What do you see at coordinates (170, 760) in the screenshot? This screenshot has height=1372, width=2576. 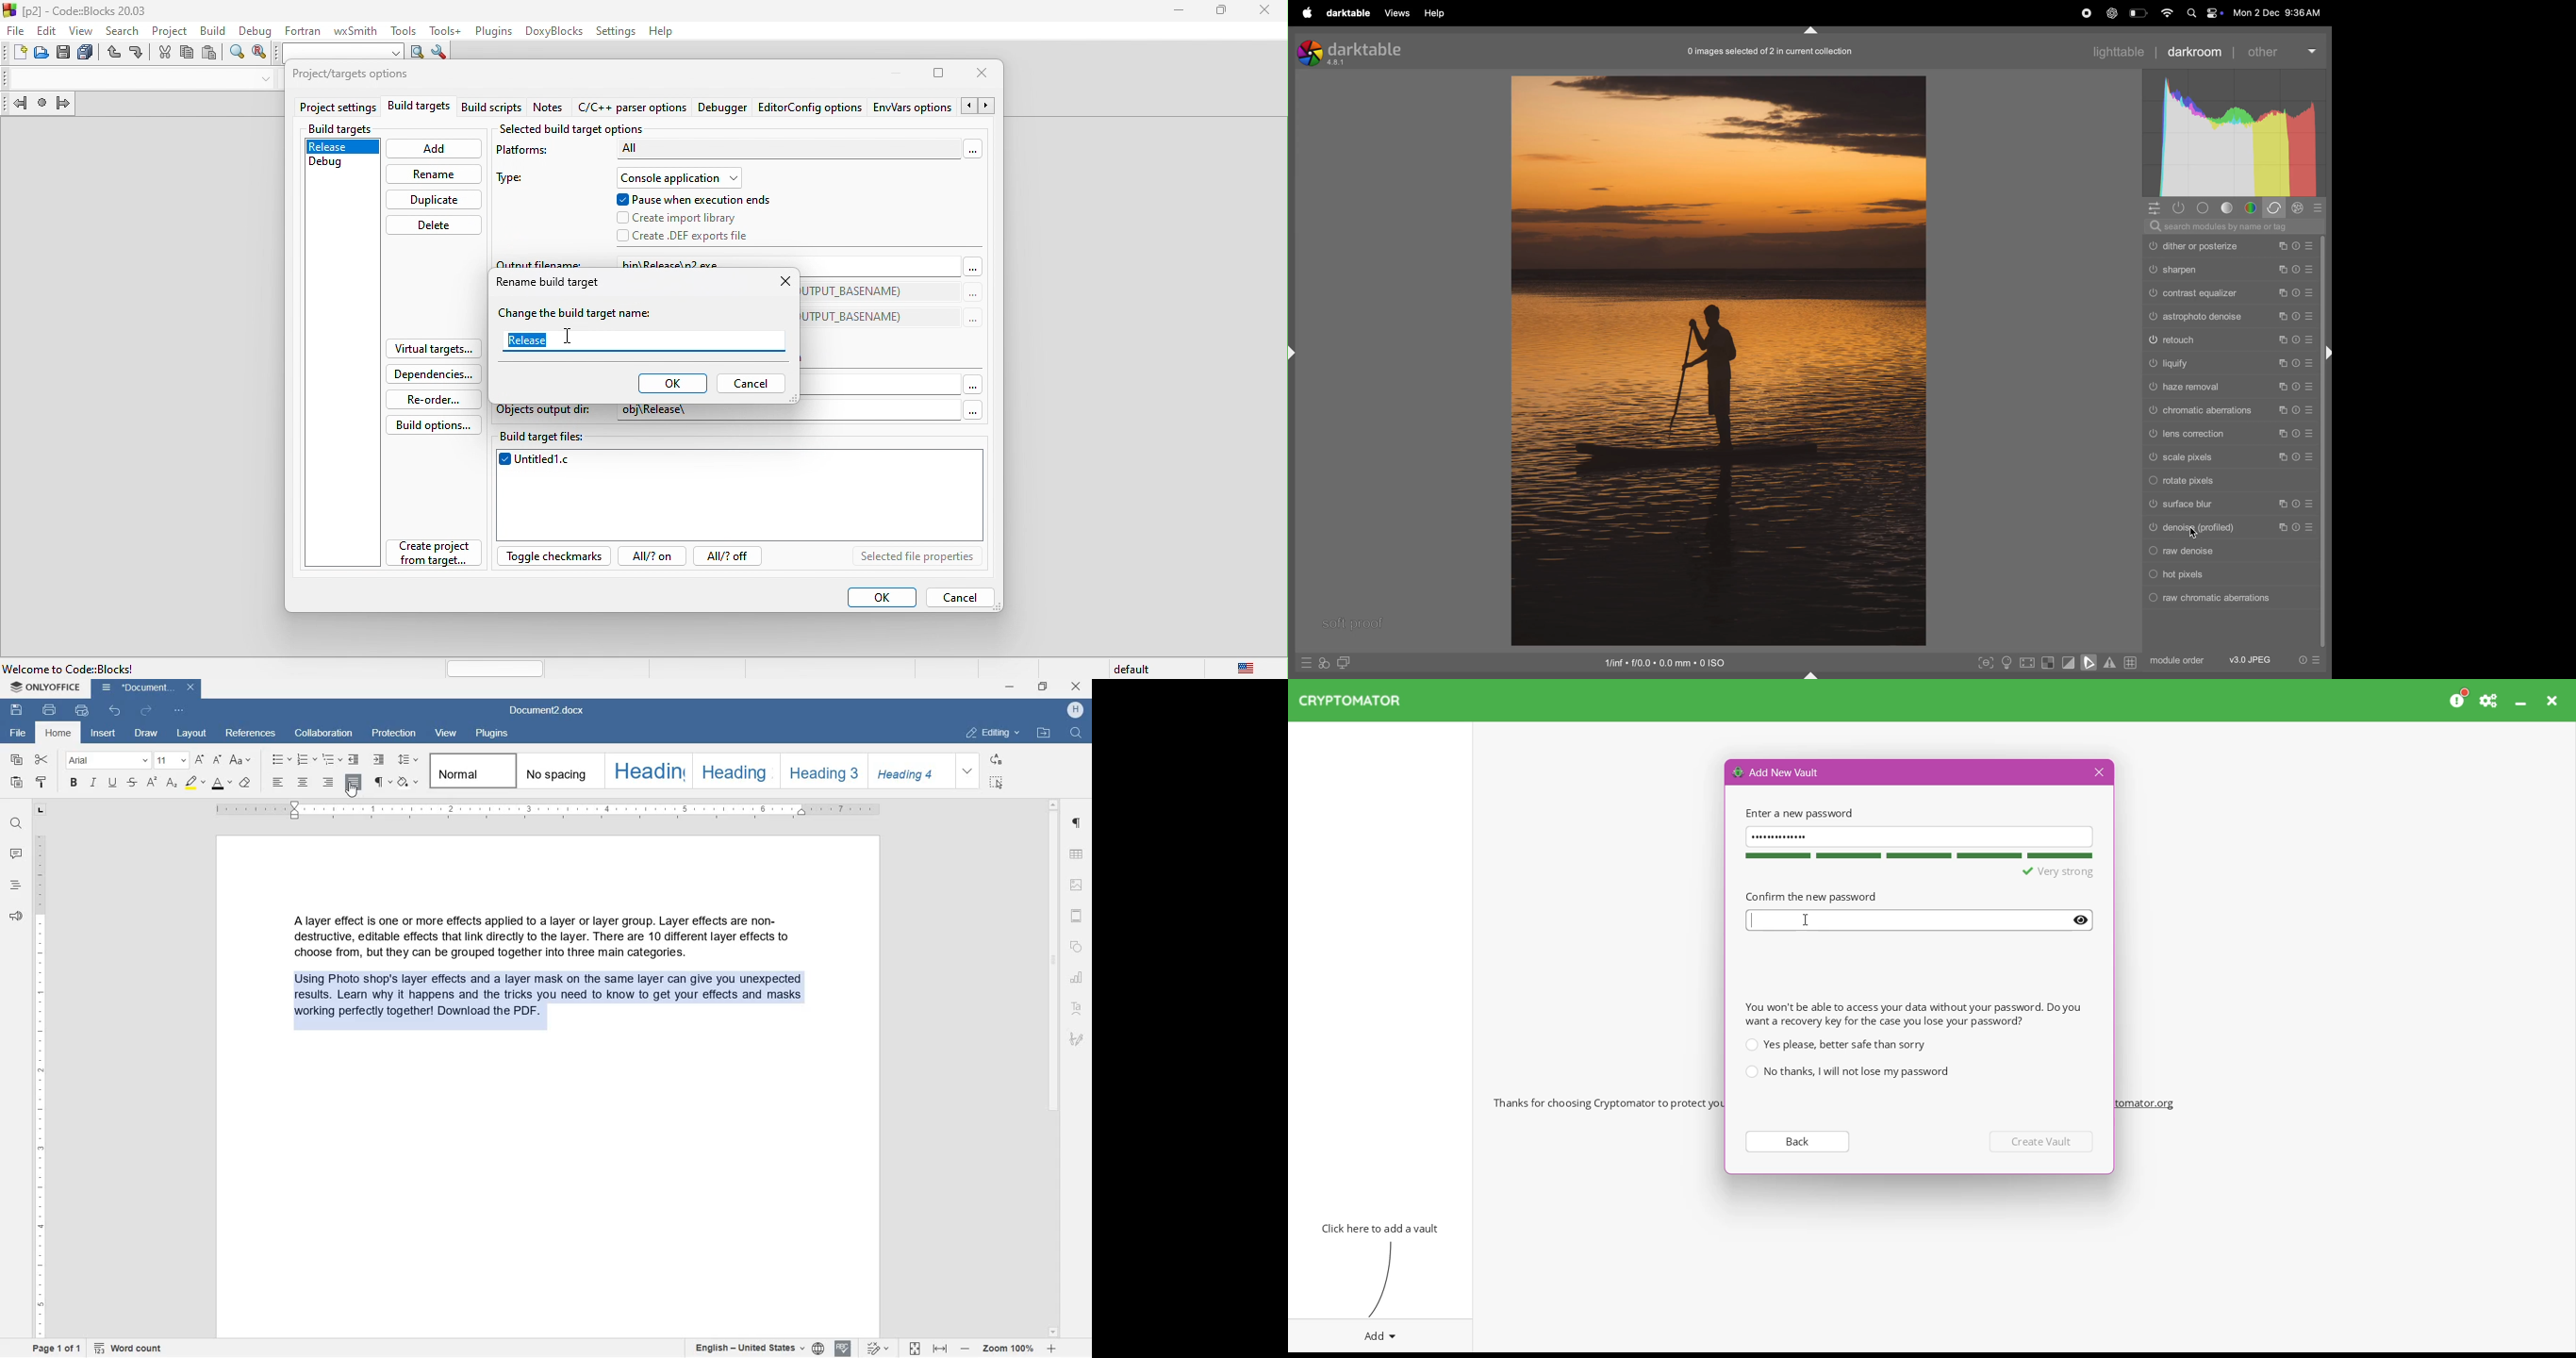 I see `FONT SIZE` at bounding box center [170, 760].